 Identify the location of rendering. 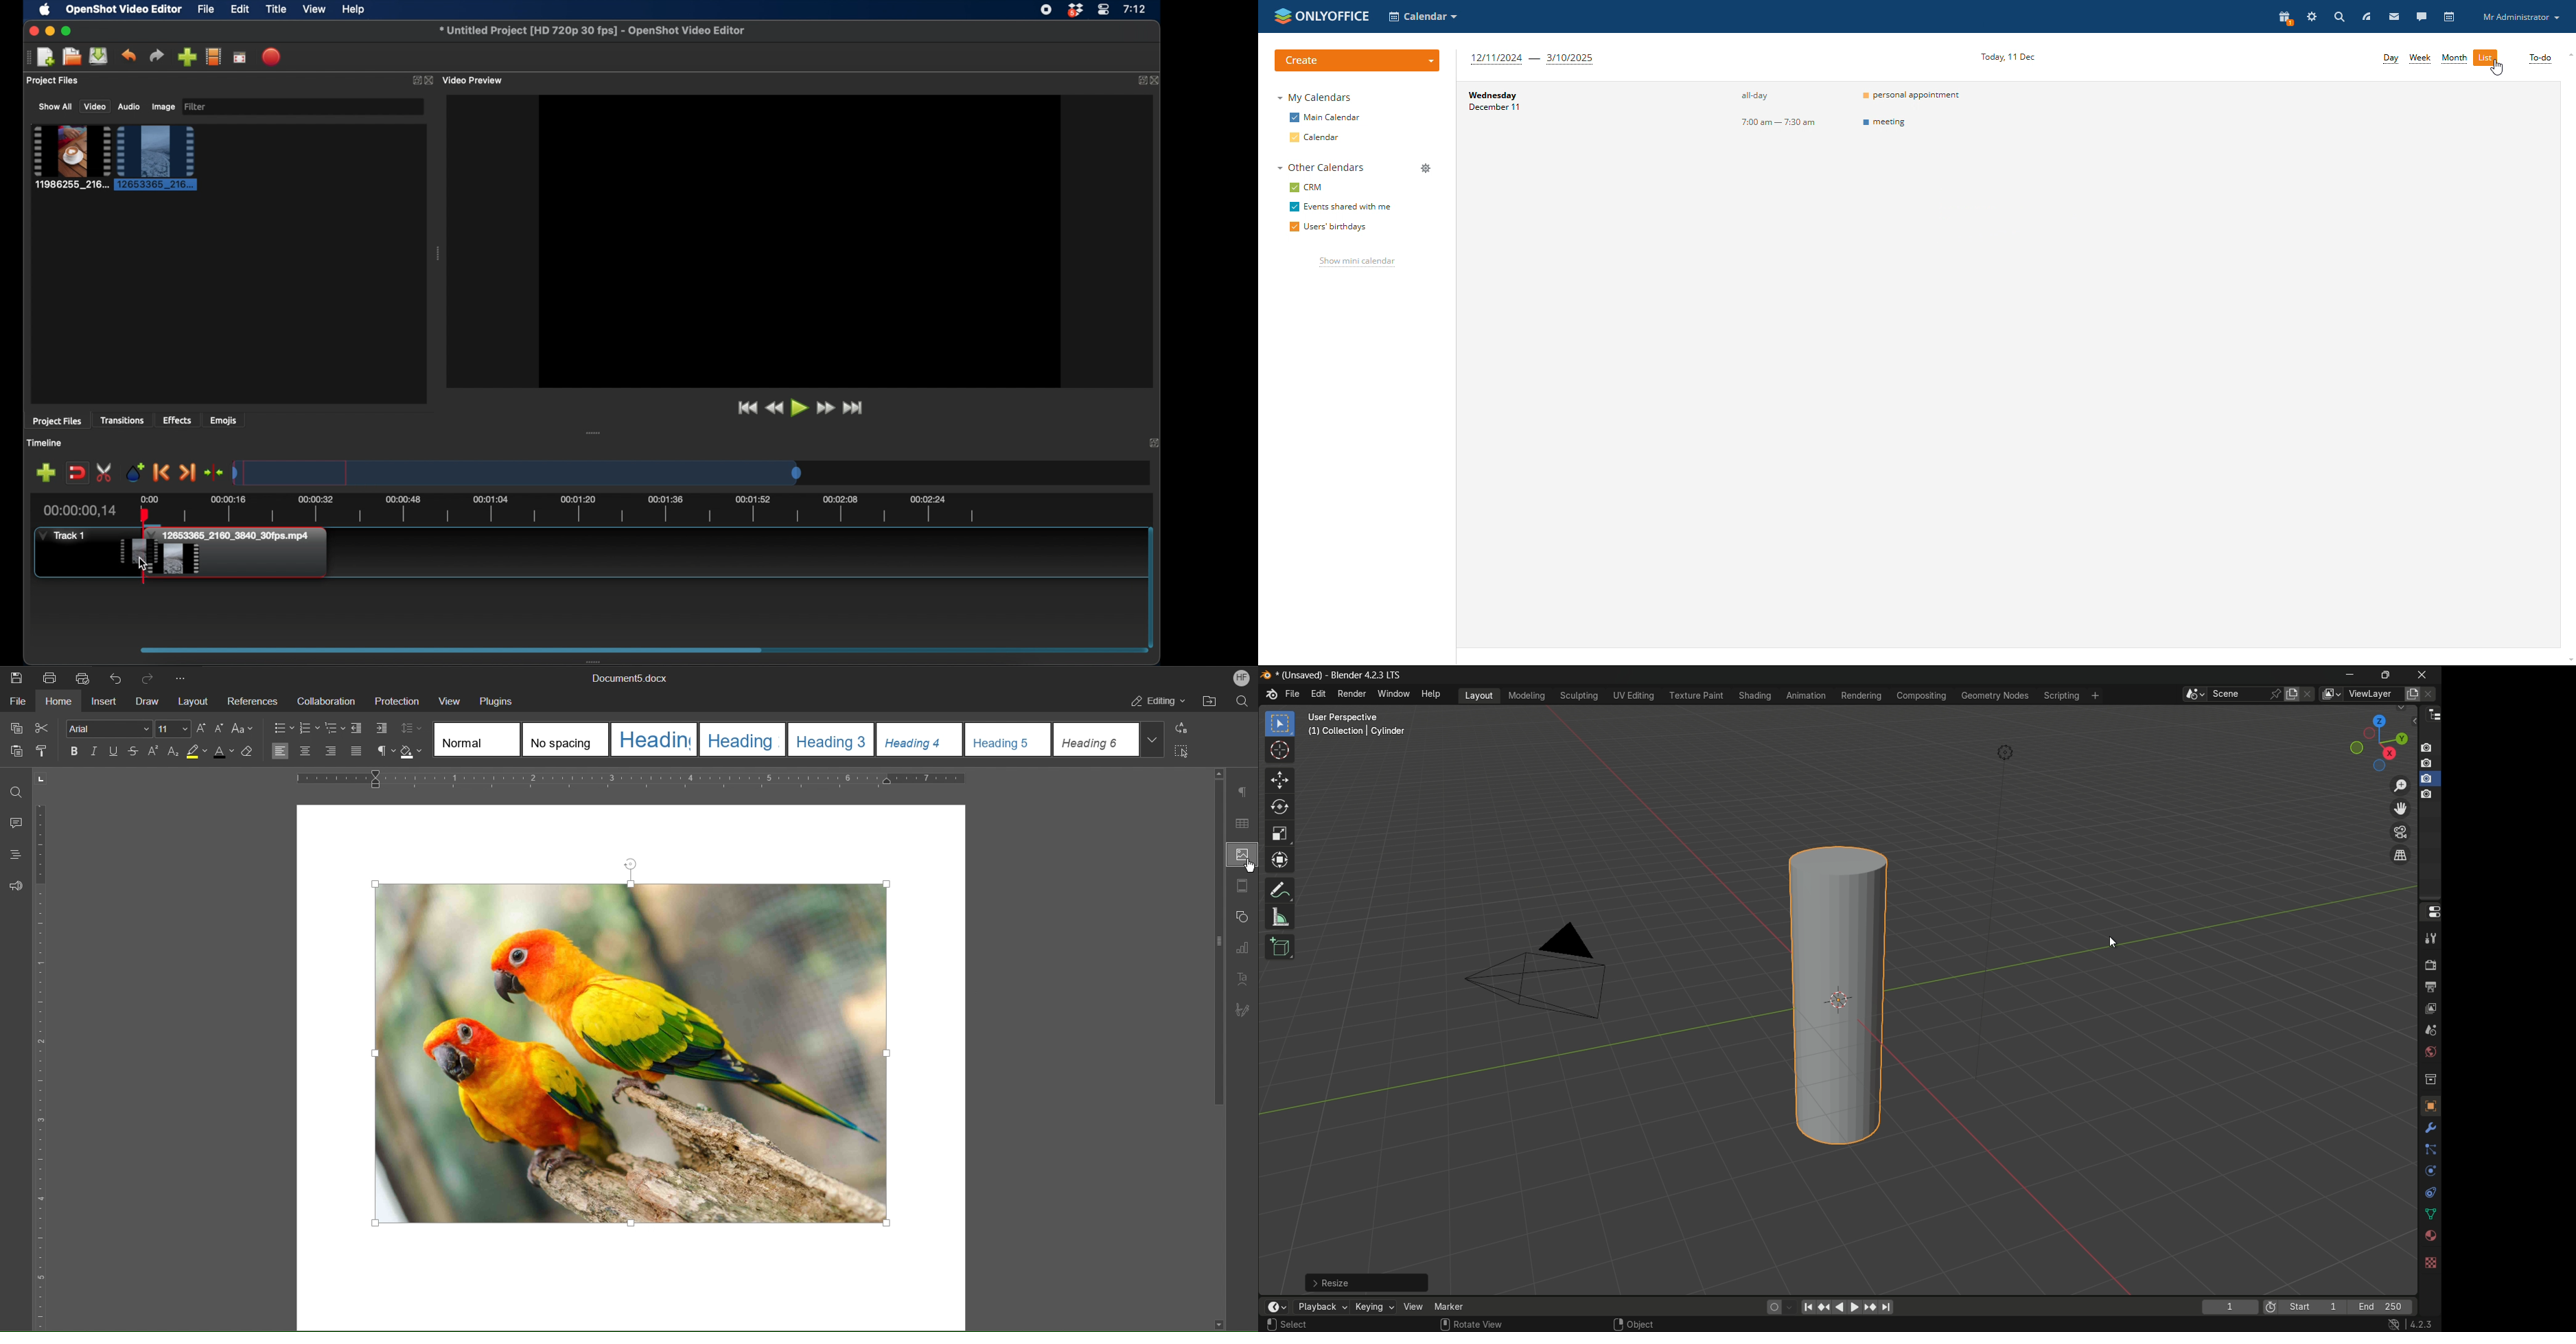
(1860, 696).